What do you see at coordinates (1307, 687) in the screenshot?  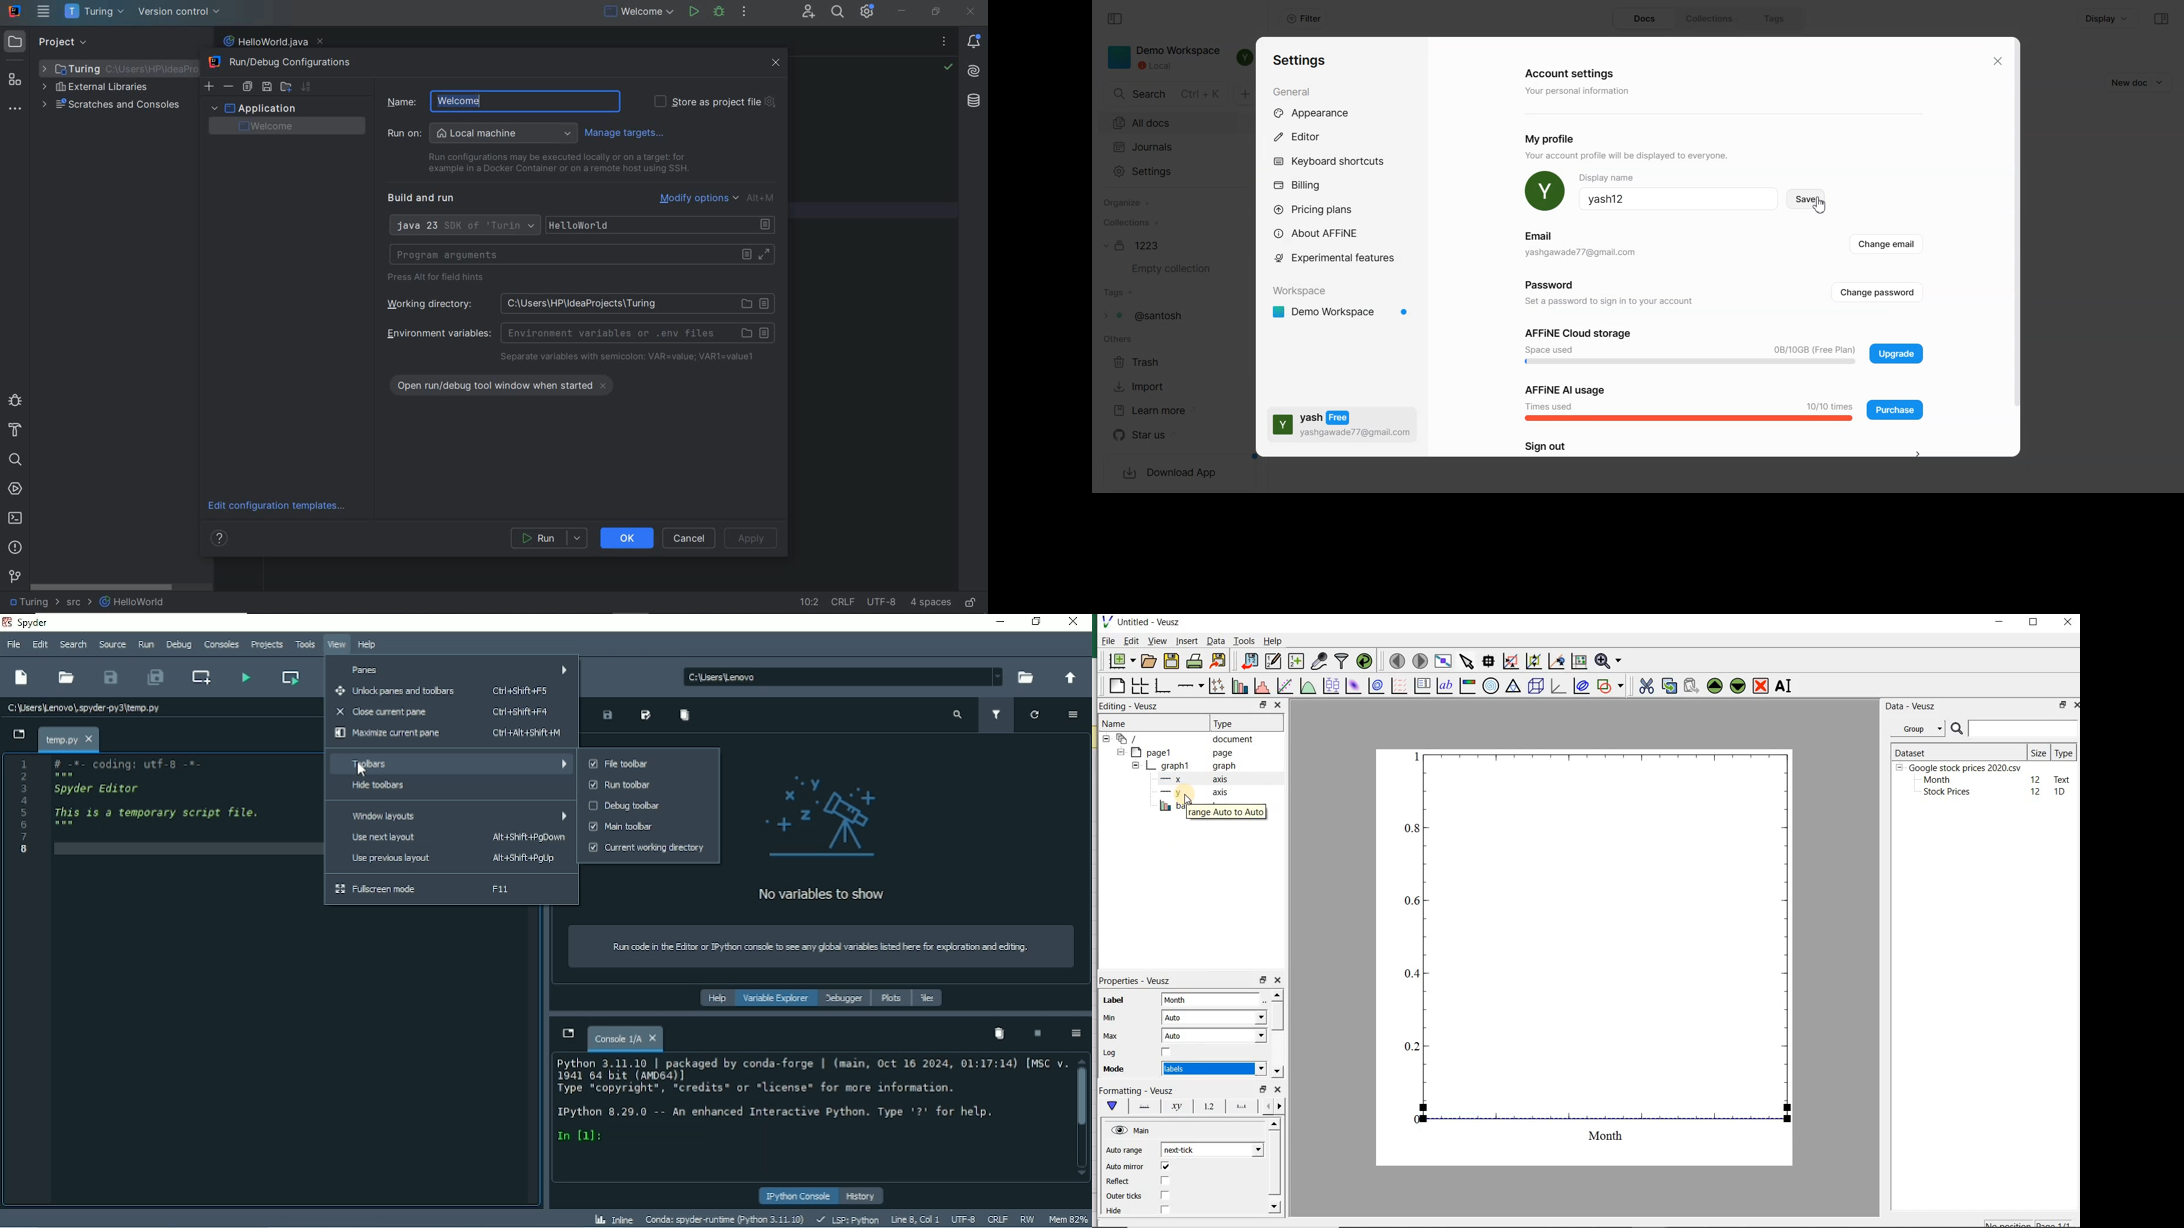 I see `plot a function` at bounding box center [1307, 687].